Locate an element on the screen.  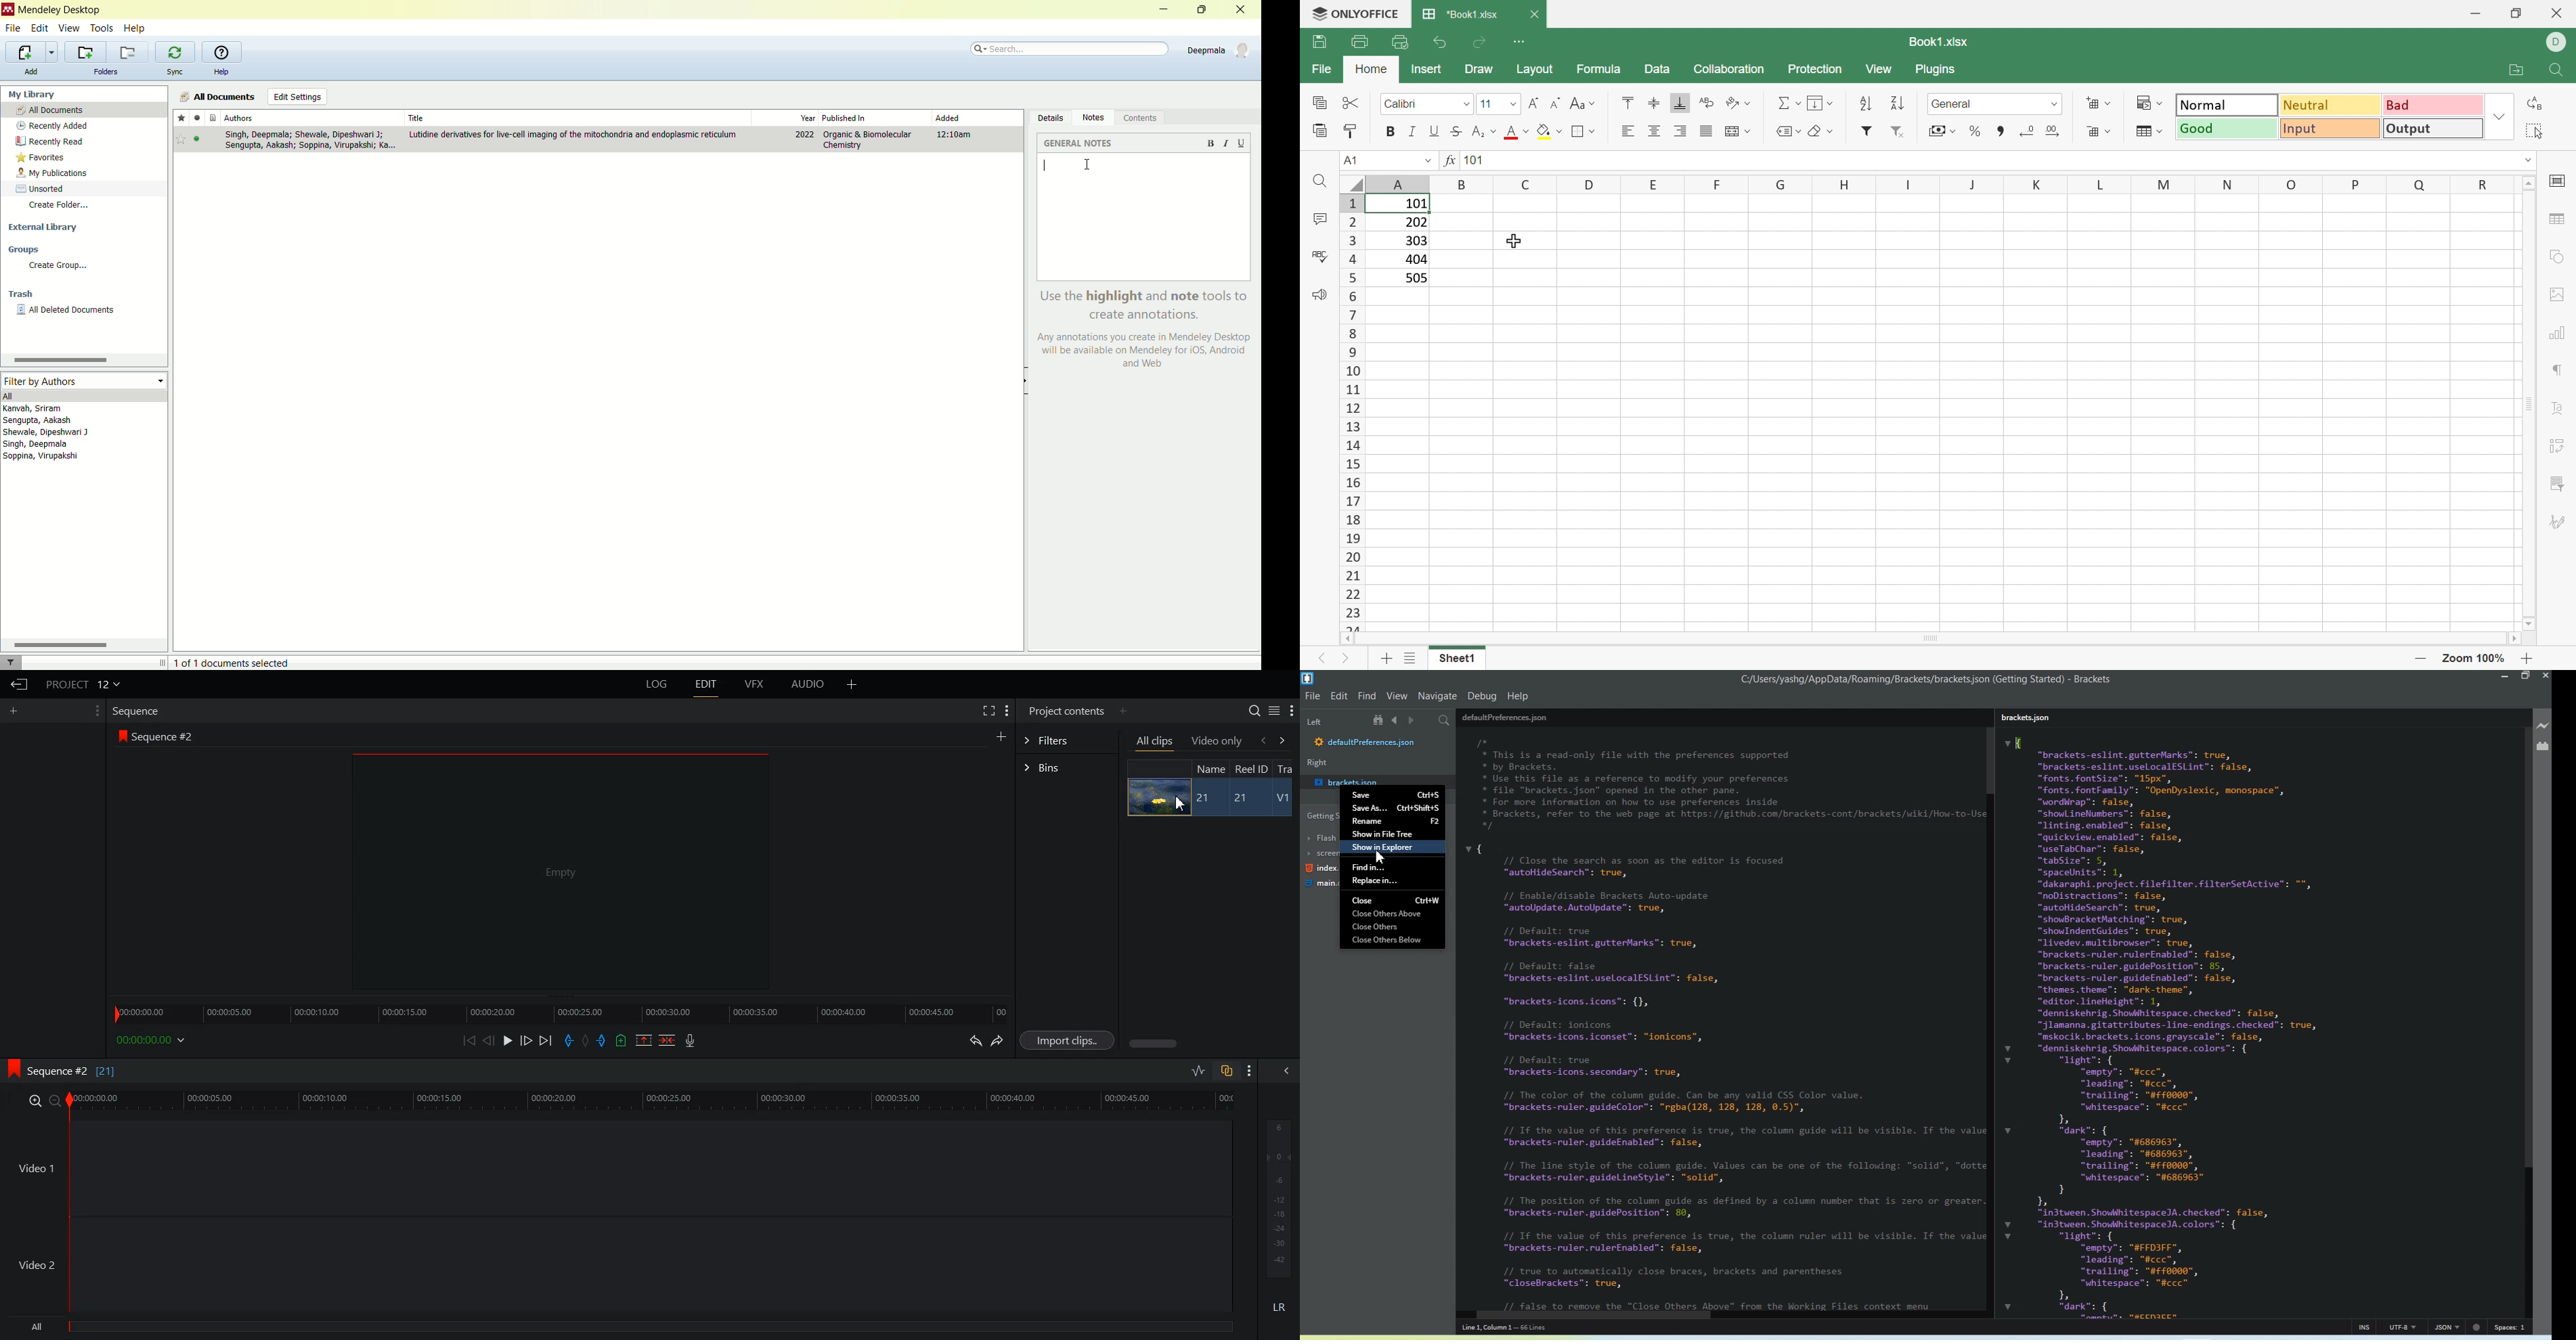
cell settings is located at coordinates (2559, 181).